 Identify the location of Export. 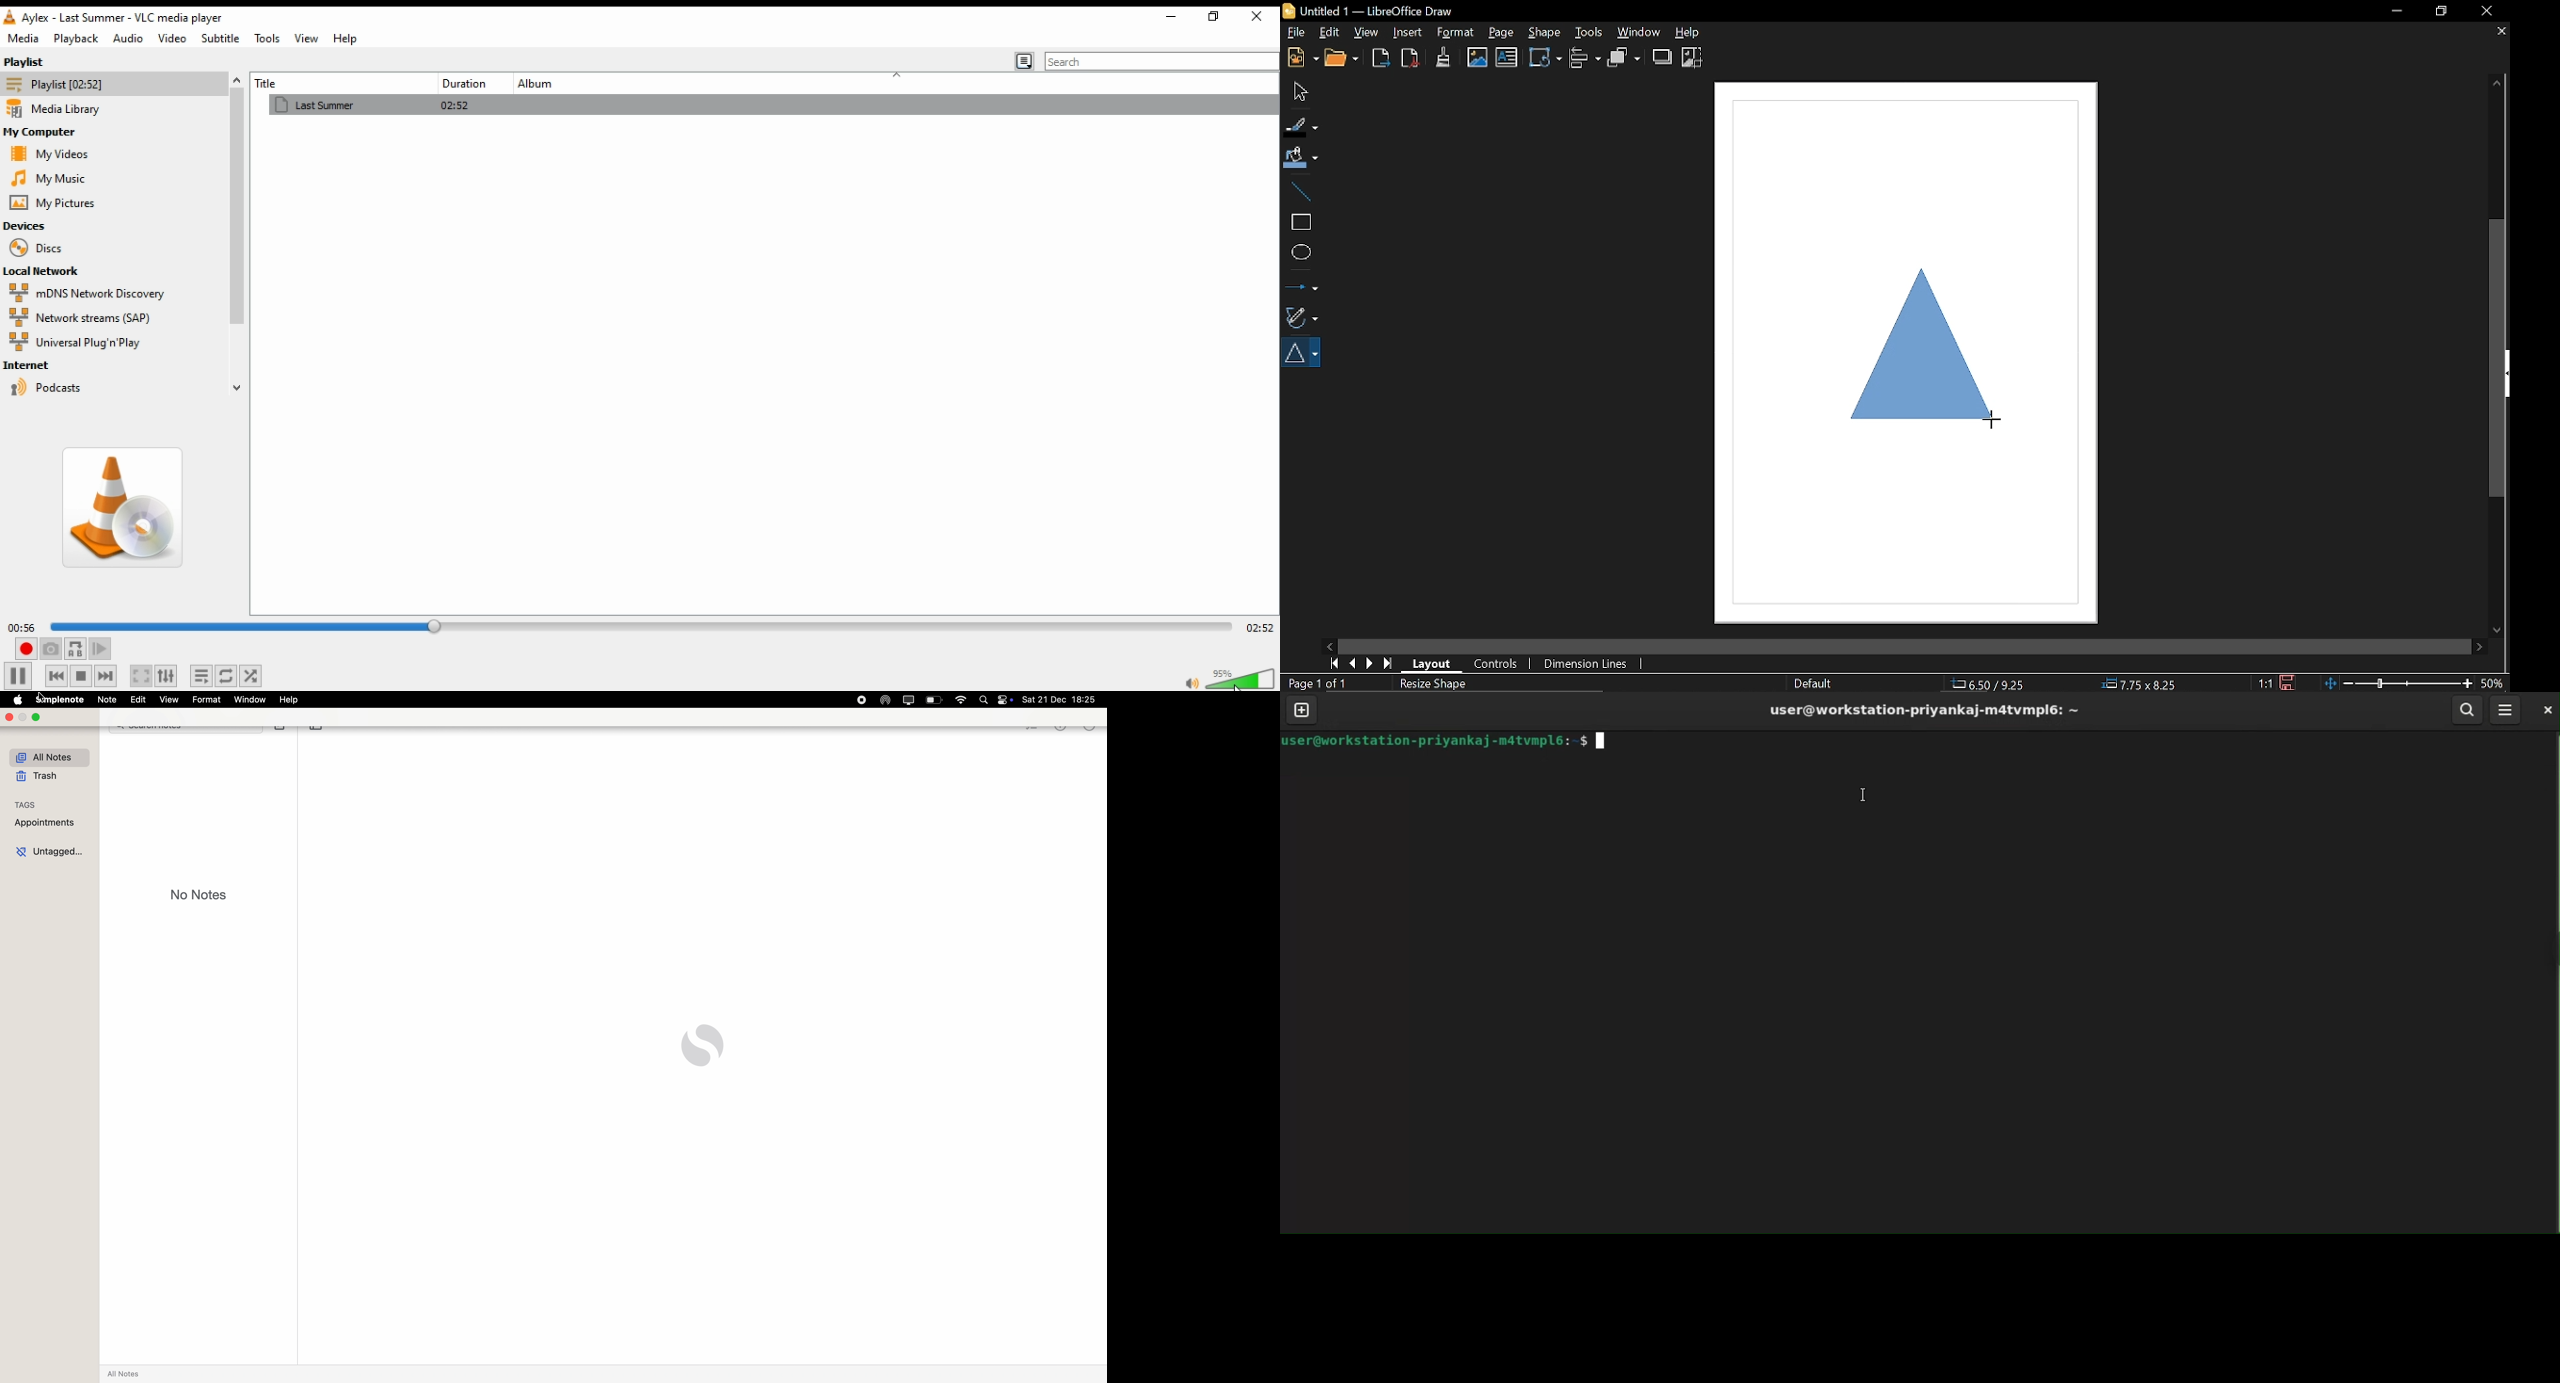
(1382, 60).